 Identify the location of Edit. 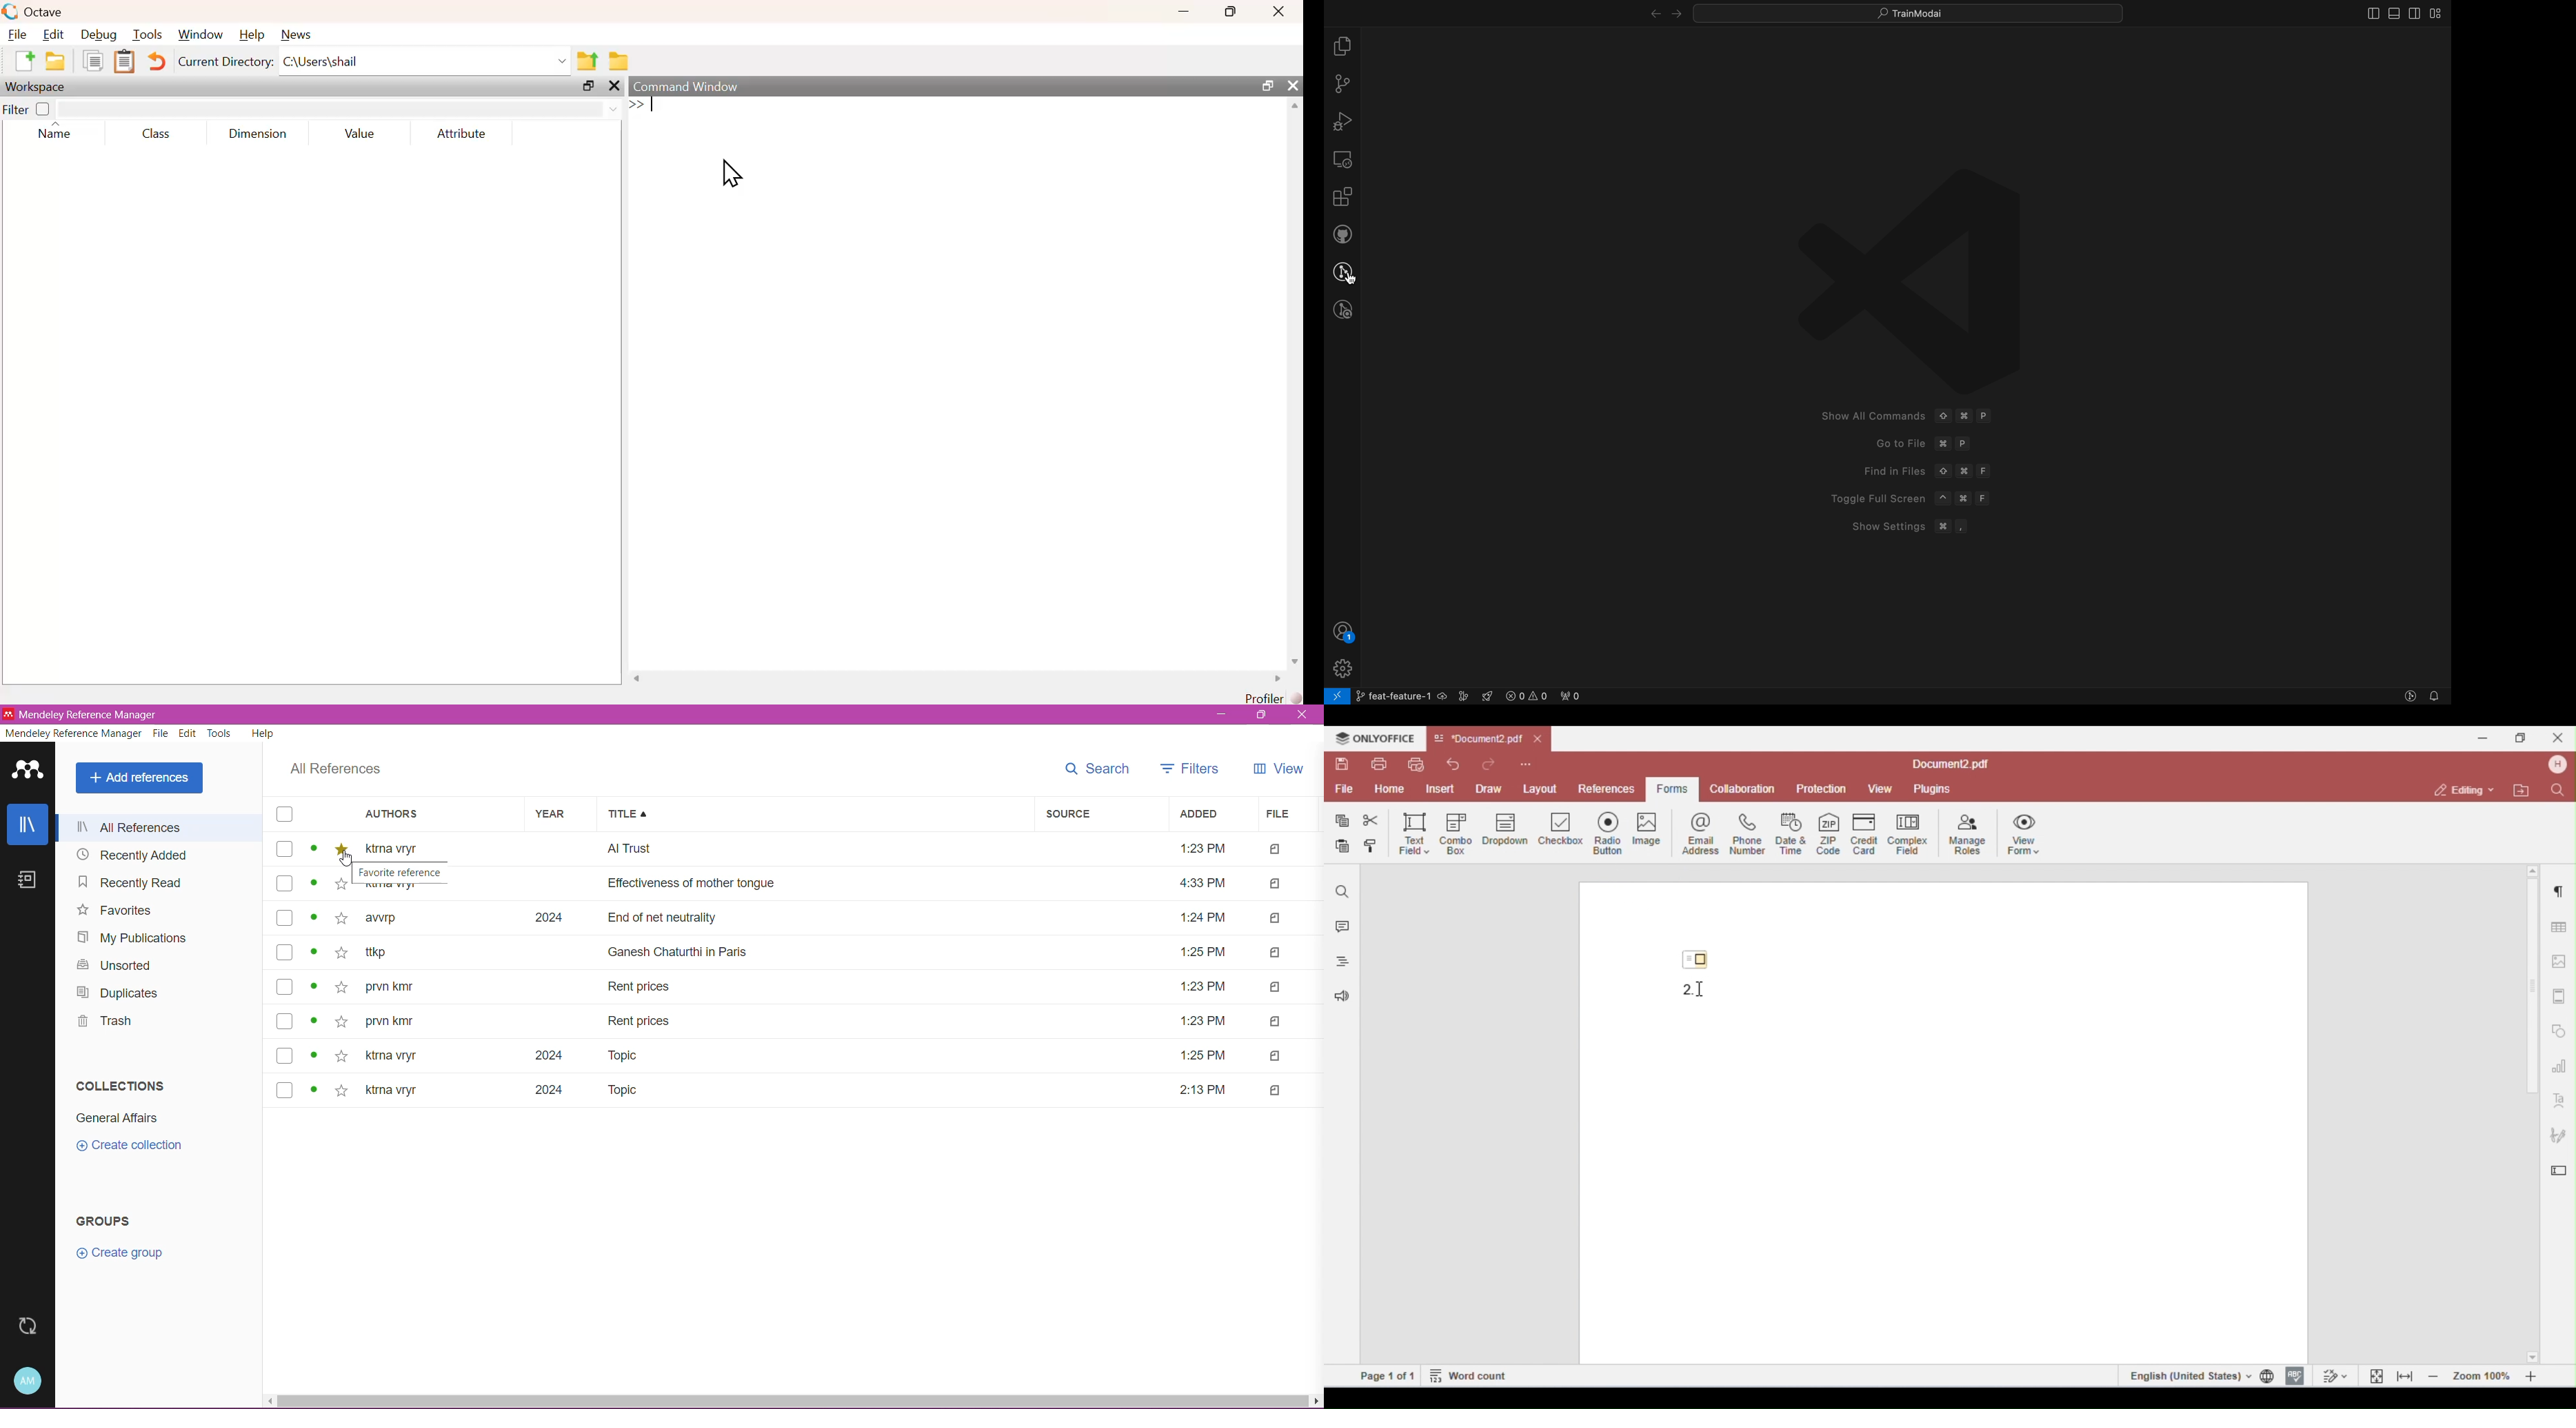
(188, 734).